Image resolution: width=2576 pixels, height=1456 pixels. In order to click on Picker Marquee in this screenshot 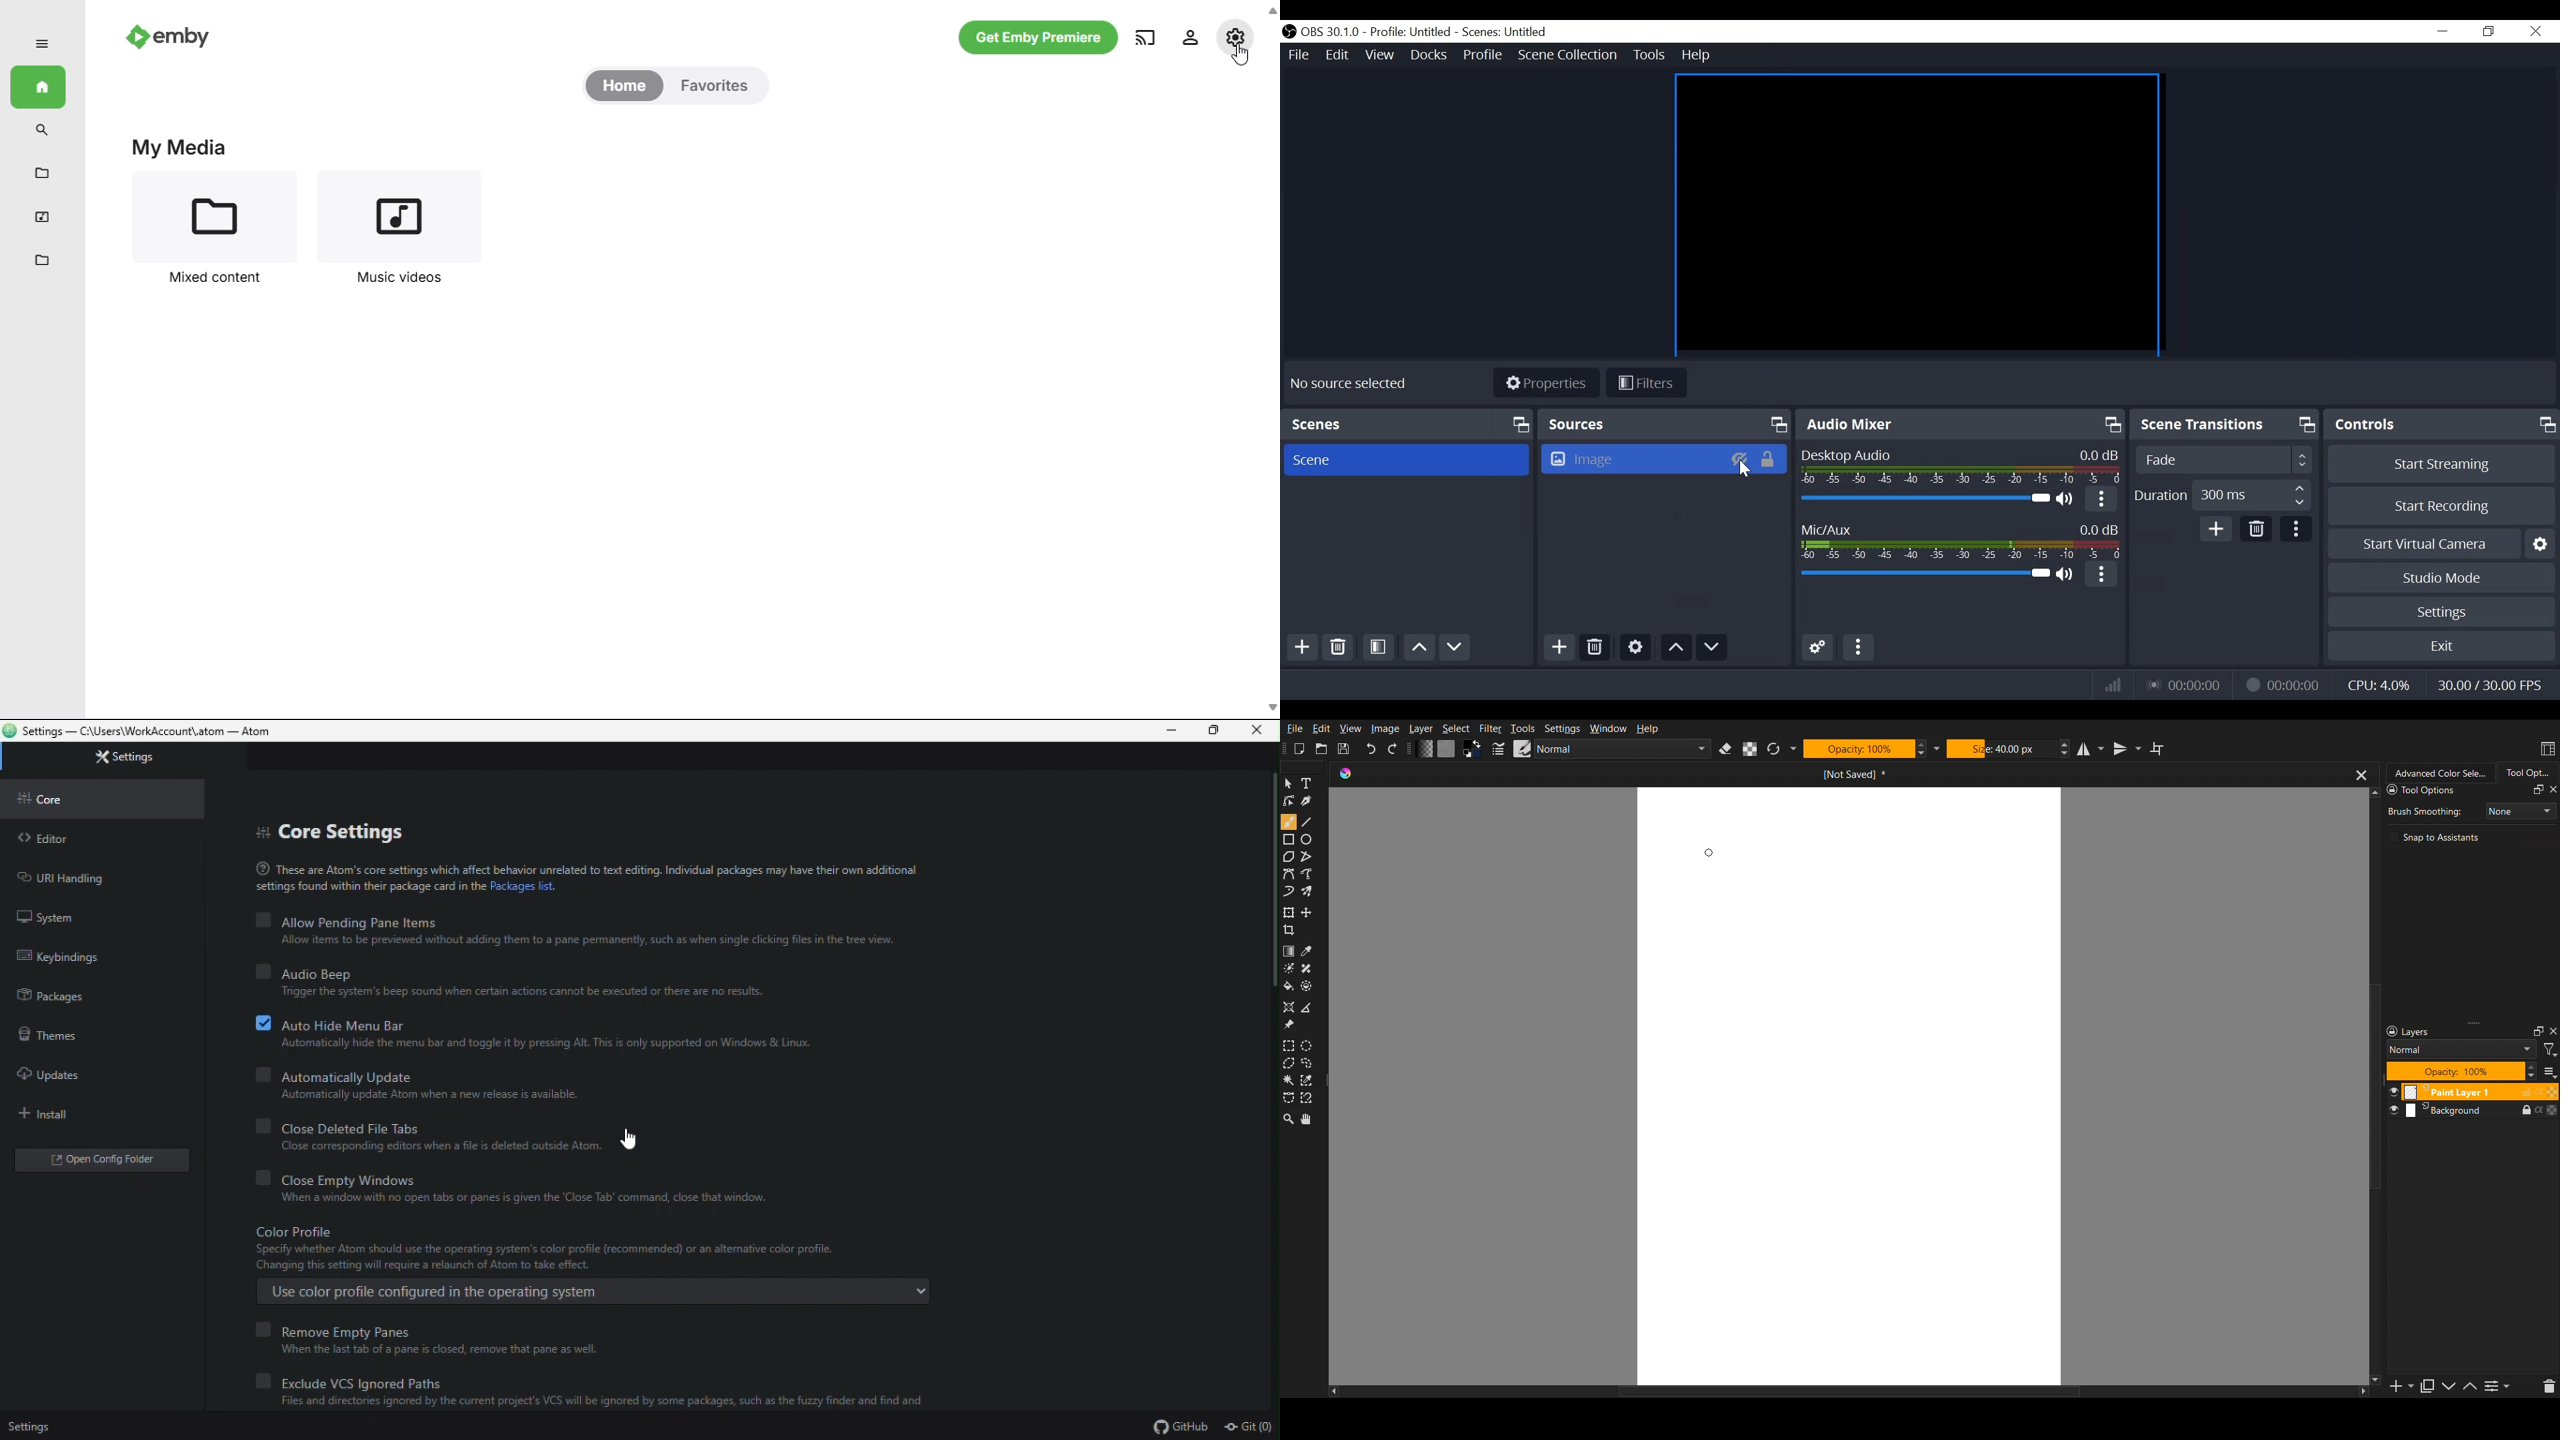, I will do `click(1312, 1081)`.